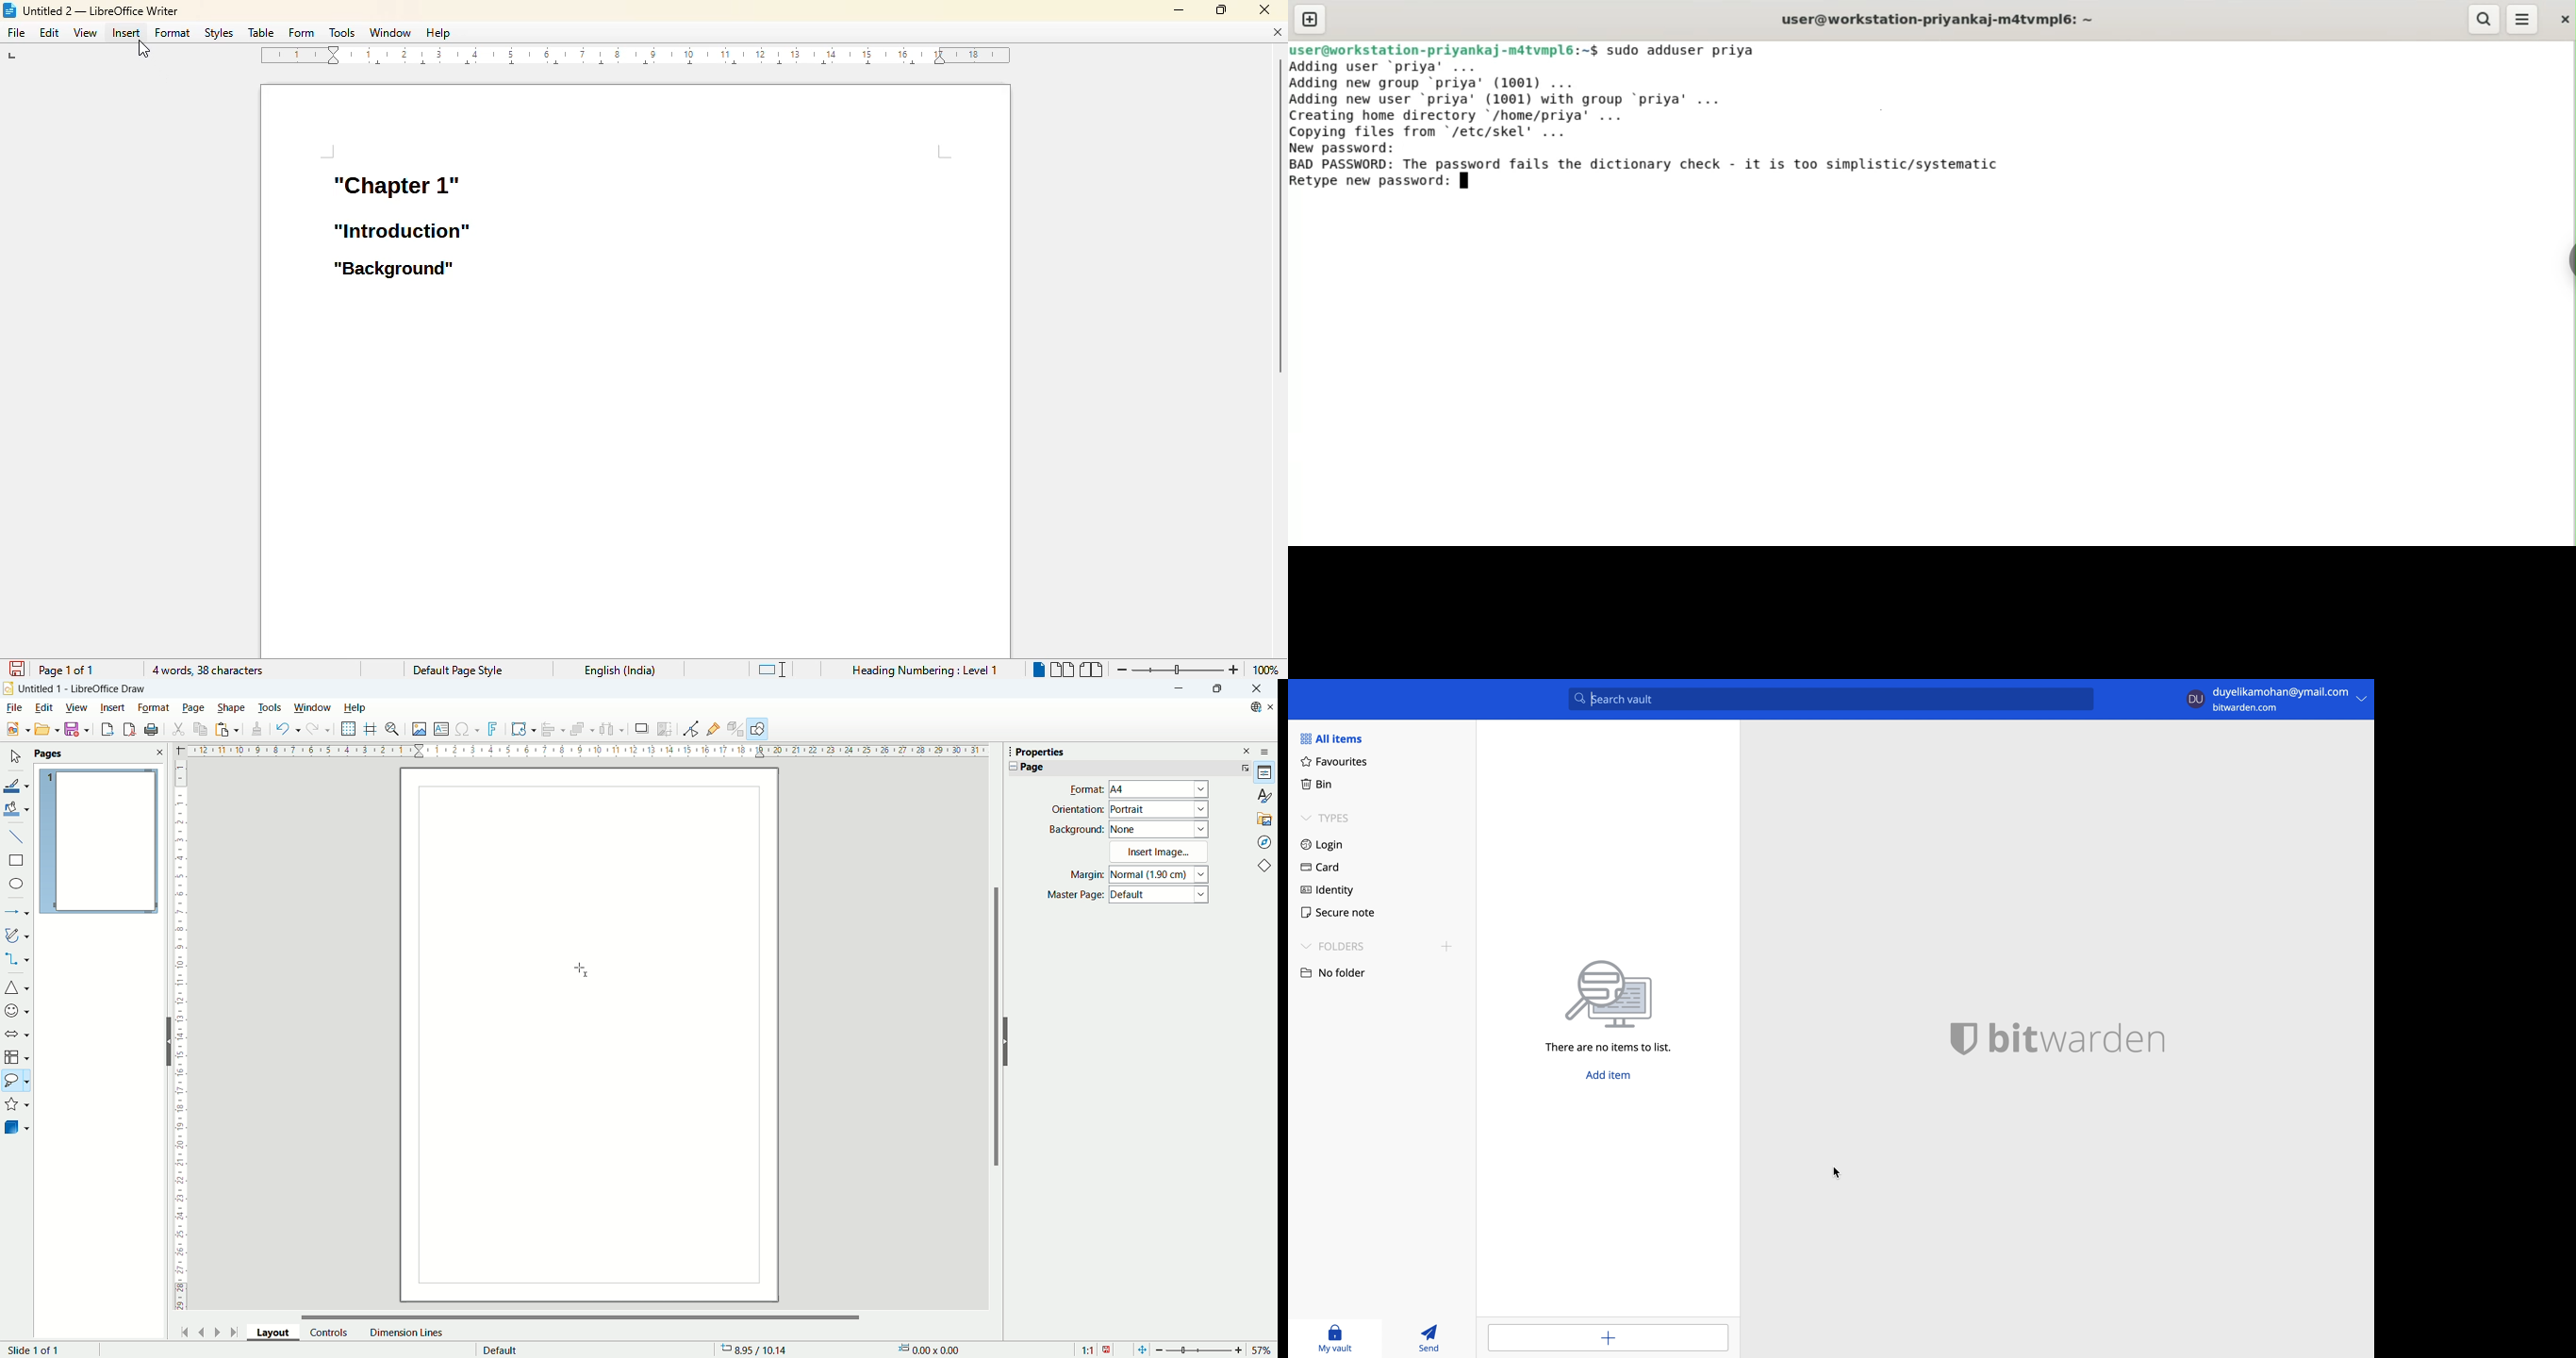 This screenshot has width=2576, height=1372. I want to click on vertical scroll bar, so click(1280, 227).